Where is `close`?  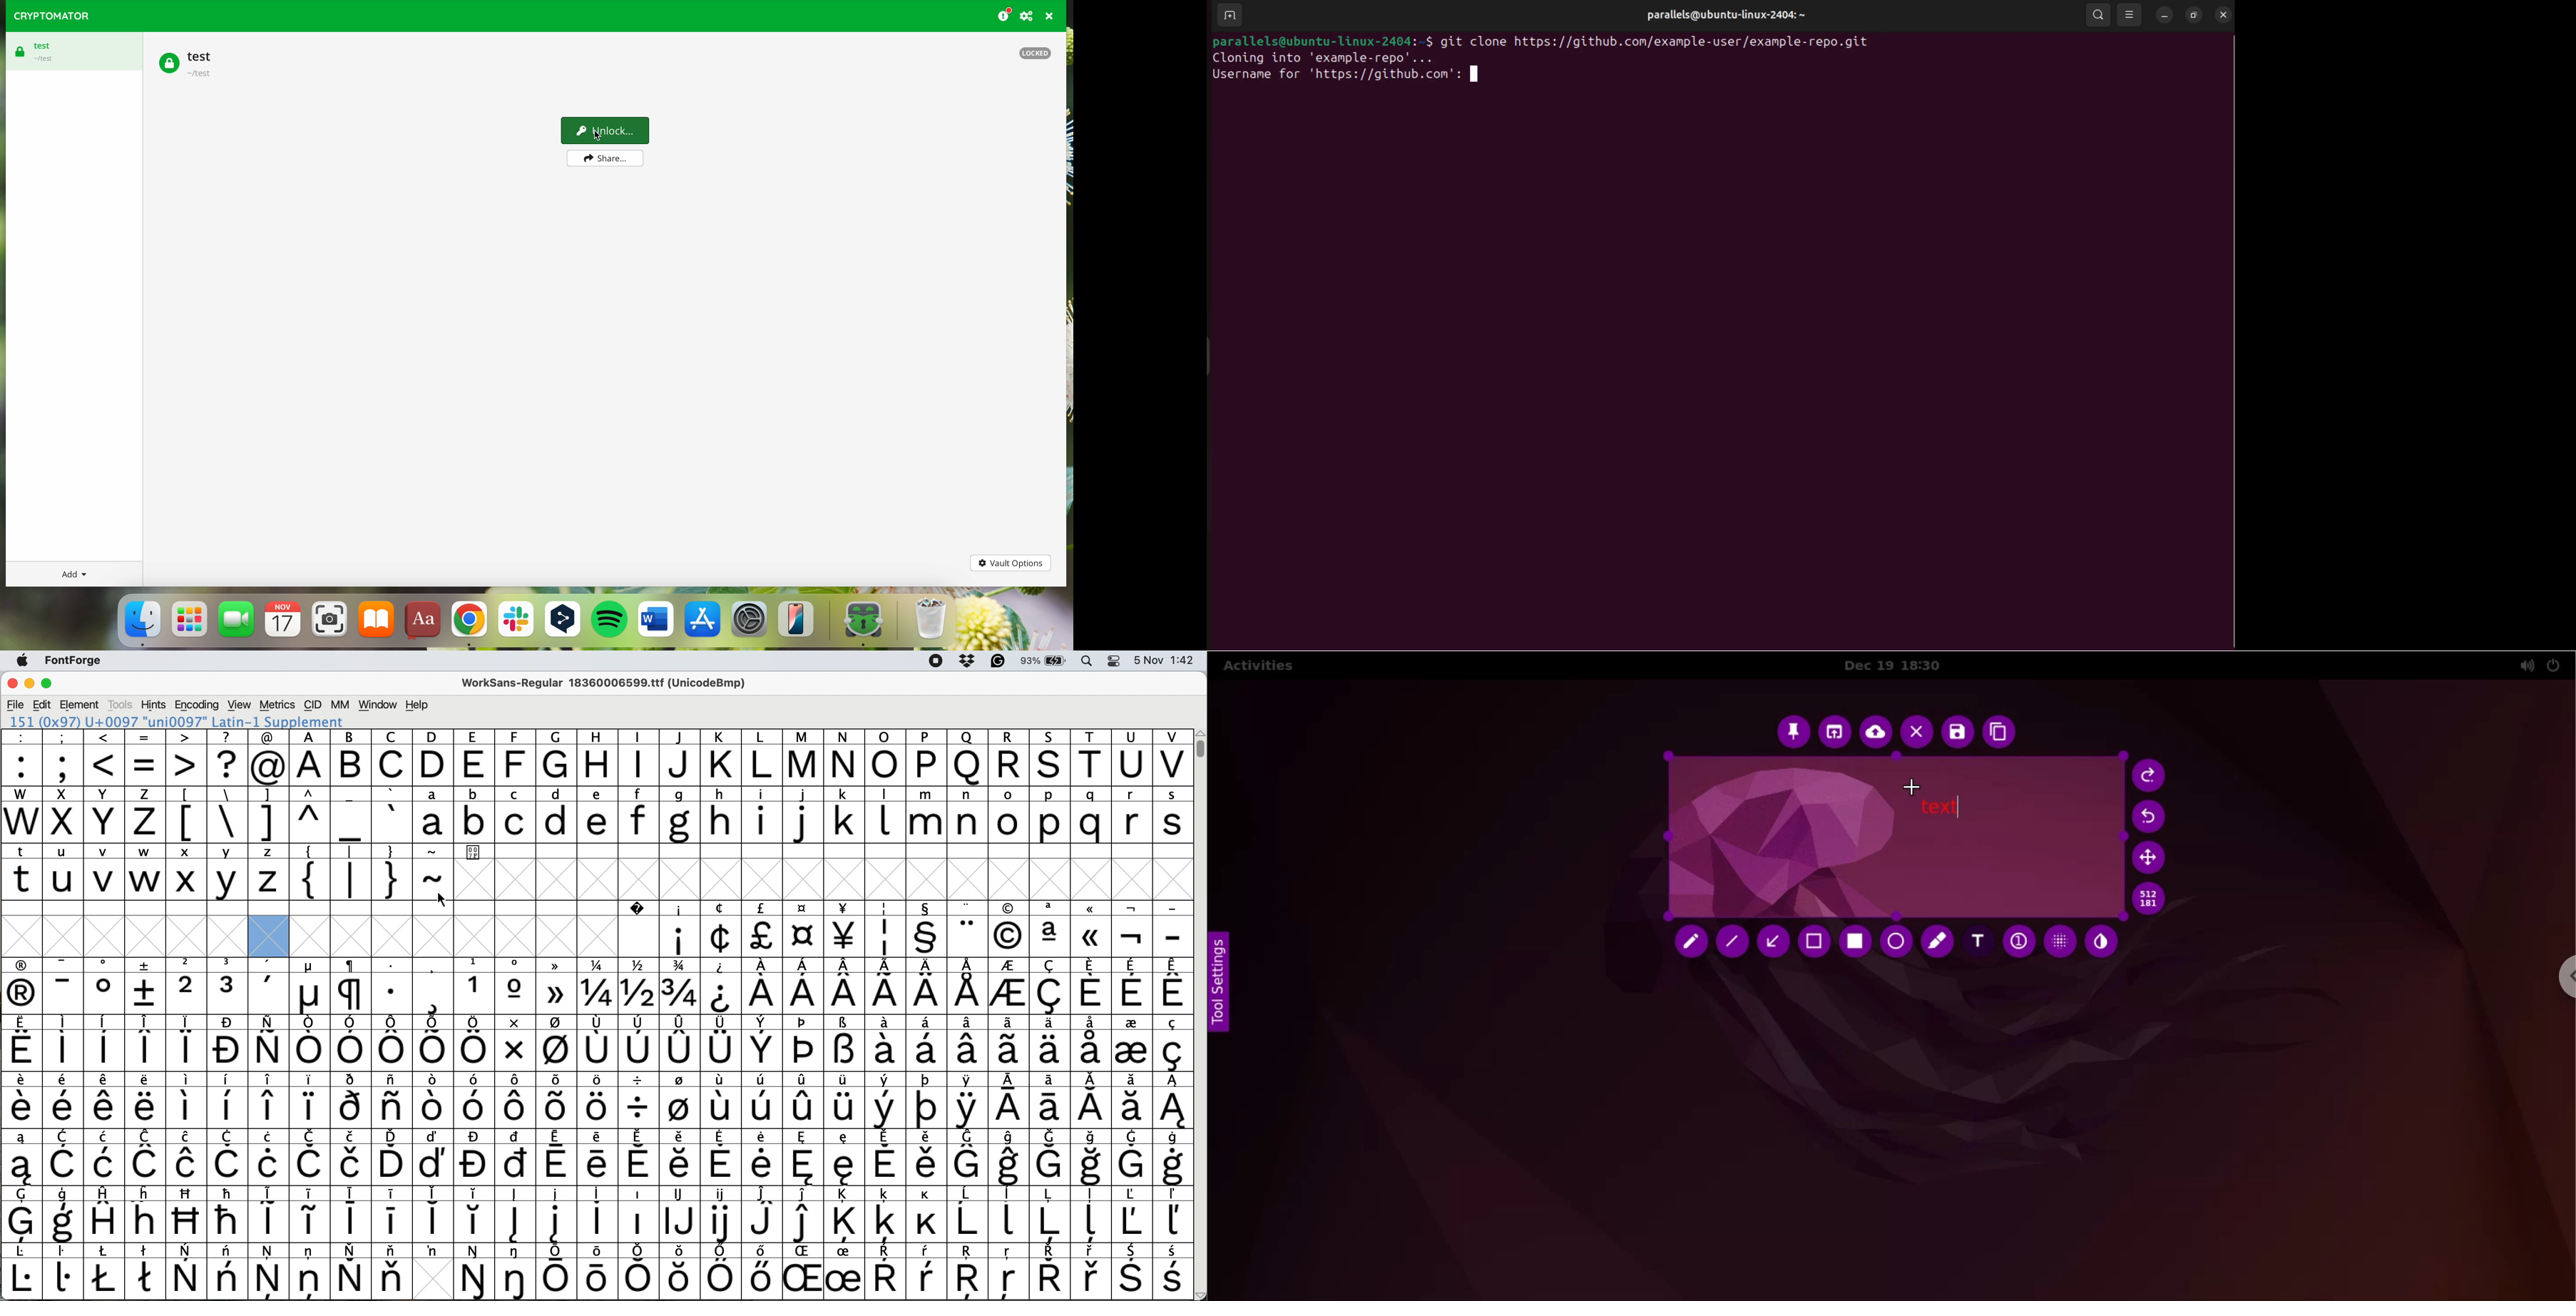 close is located at coordinates (12, 685).